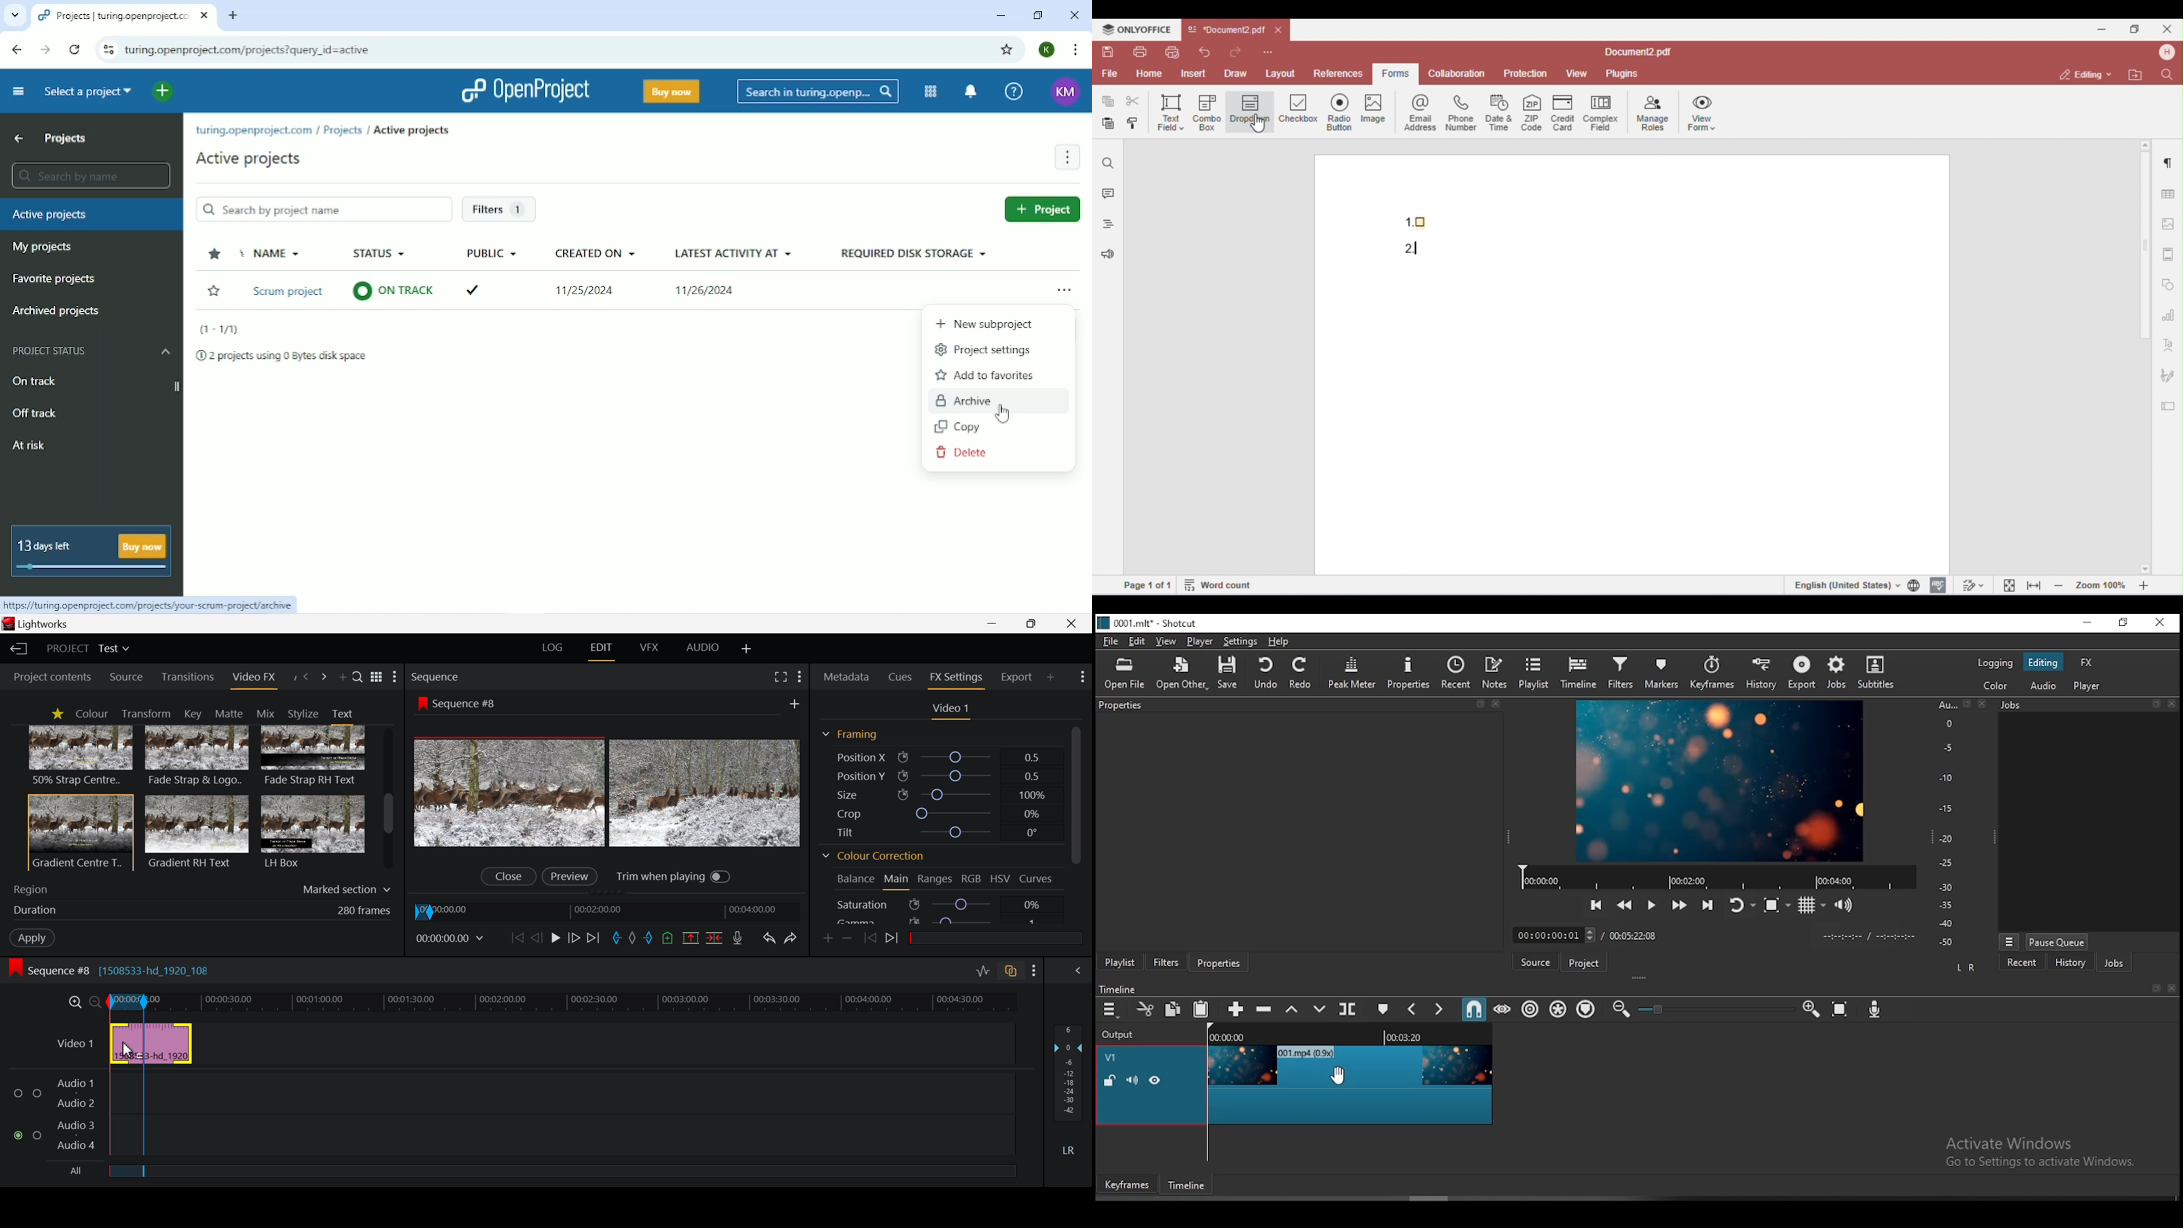  Describe the element at coordinates (453, 939) in the screenshot. I see `Frame Time` at that location.